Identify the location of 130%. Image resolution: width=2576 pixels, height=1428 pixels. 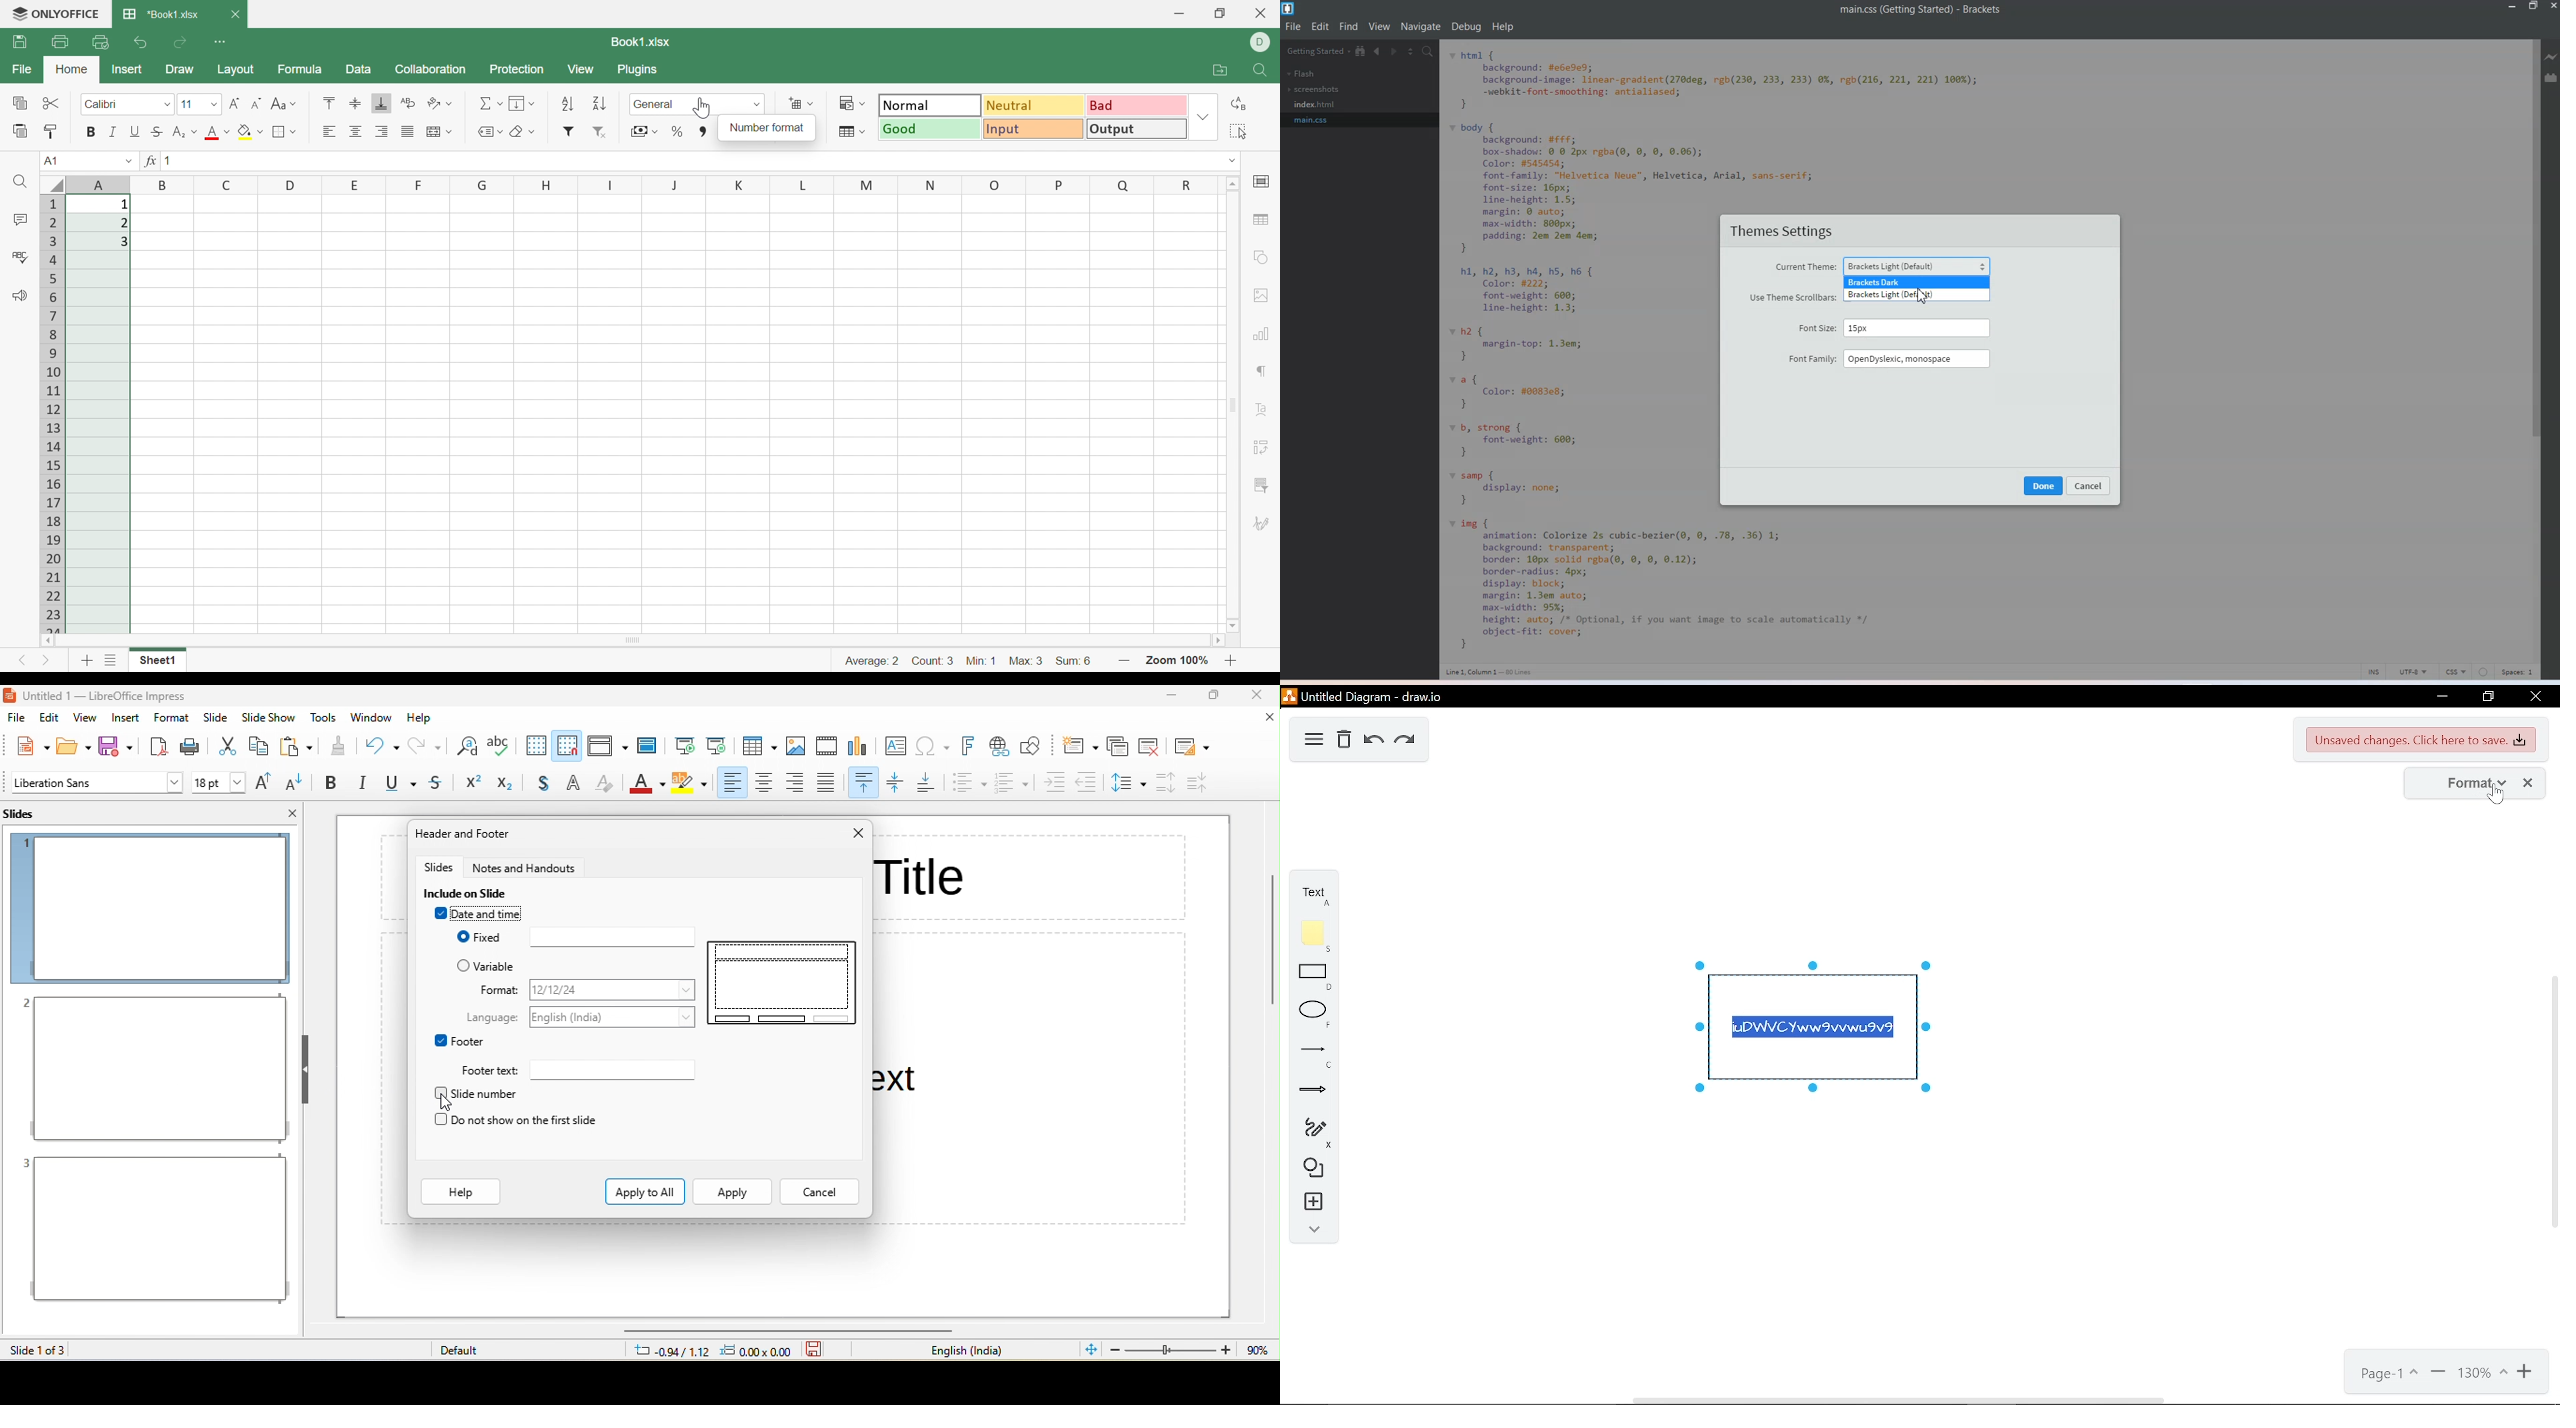
(2479, 1375).